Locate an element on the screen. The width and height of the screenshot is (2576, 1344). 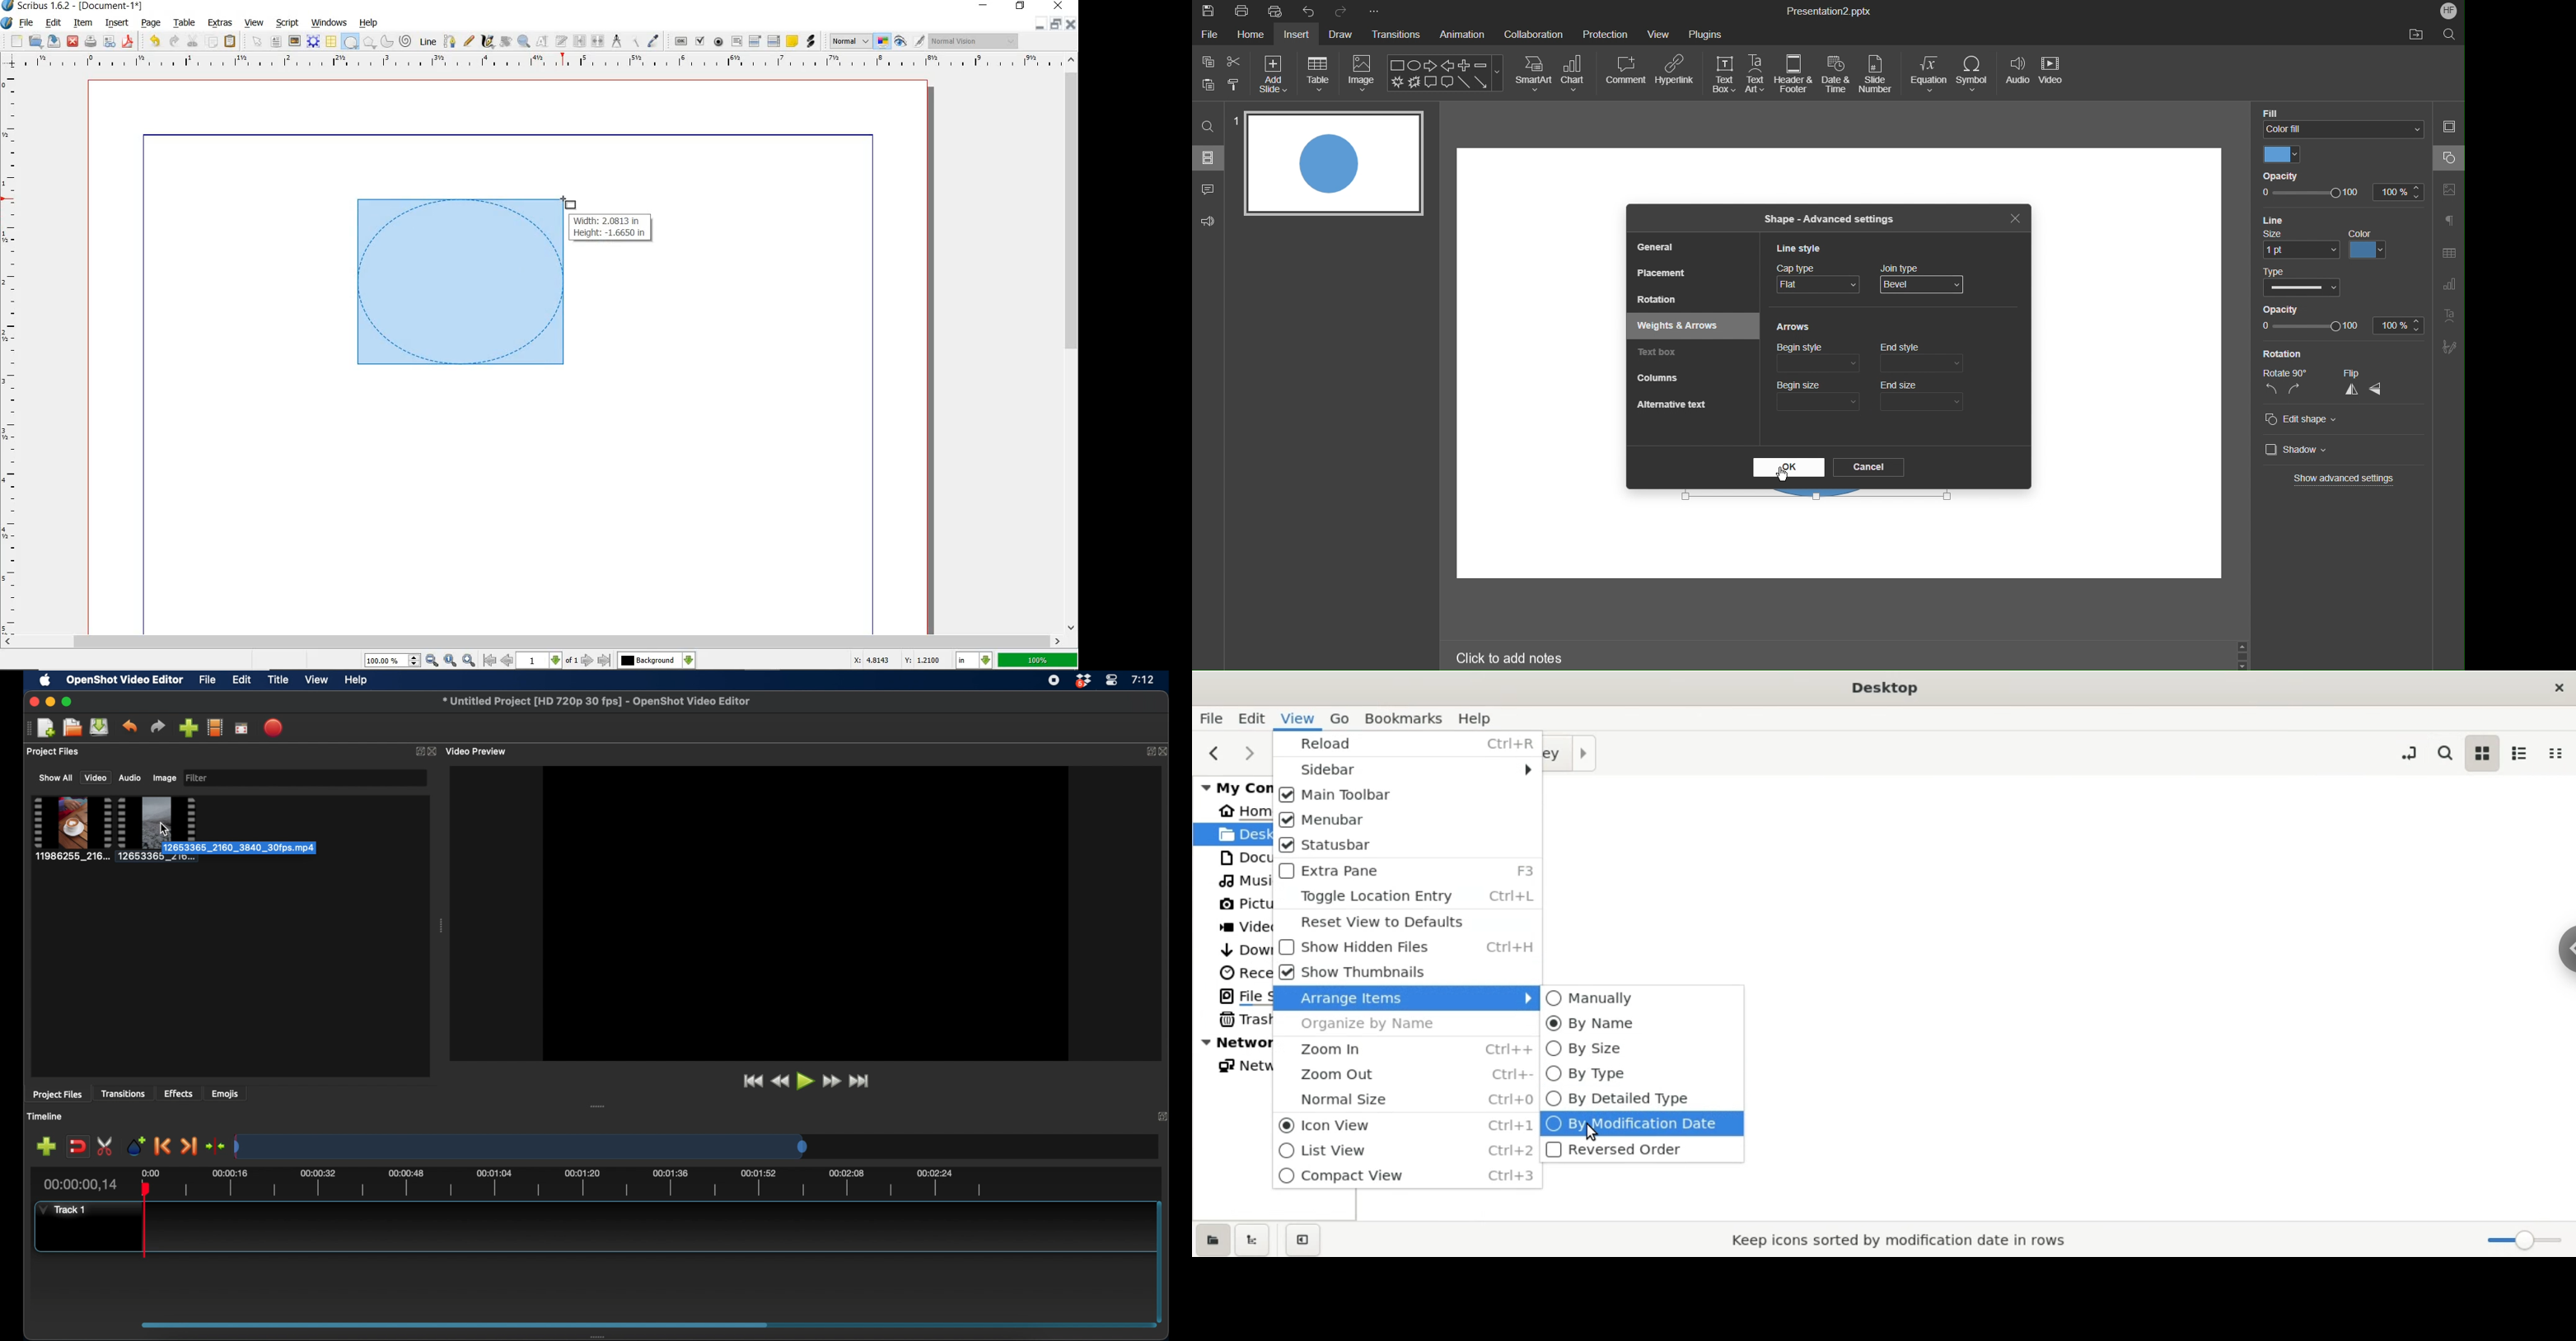
CLOSE is located at coordinates (1057, 6).